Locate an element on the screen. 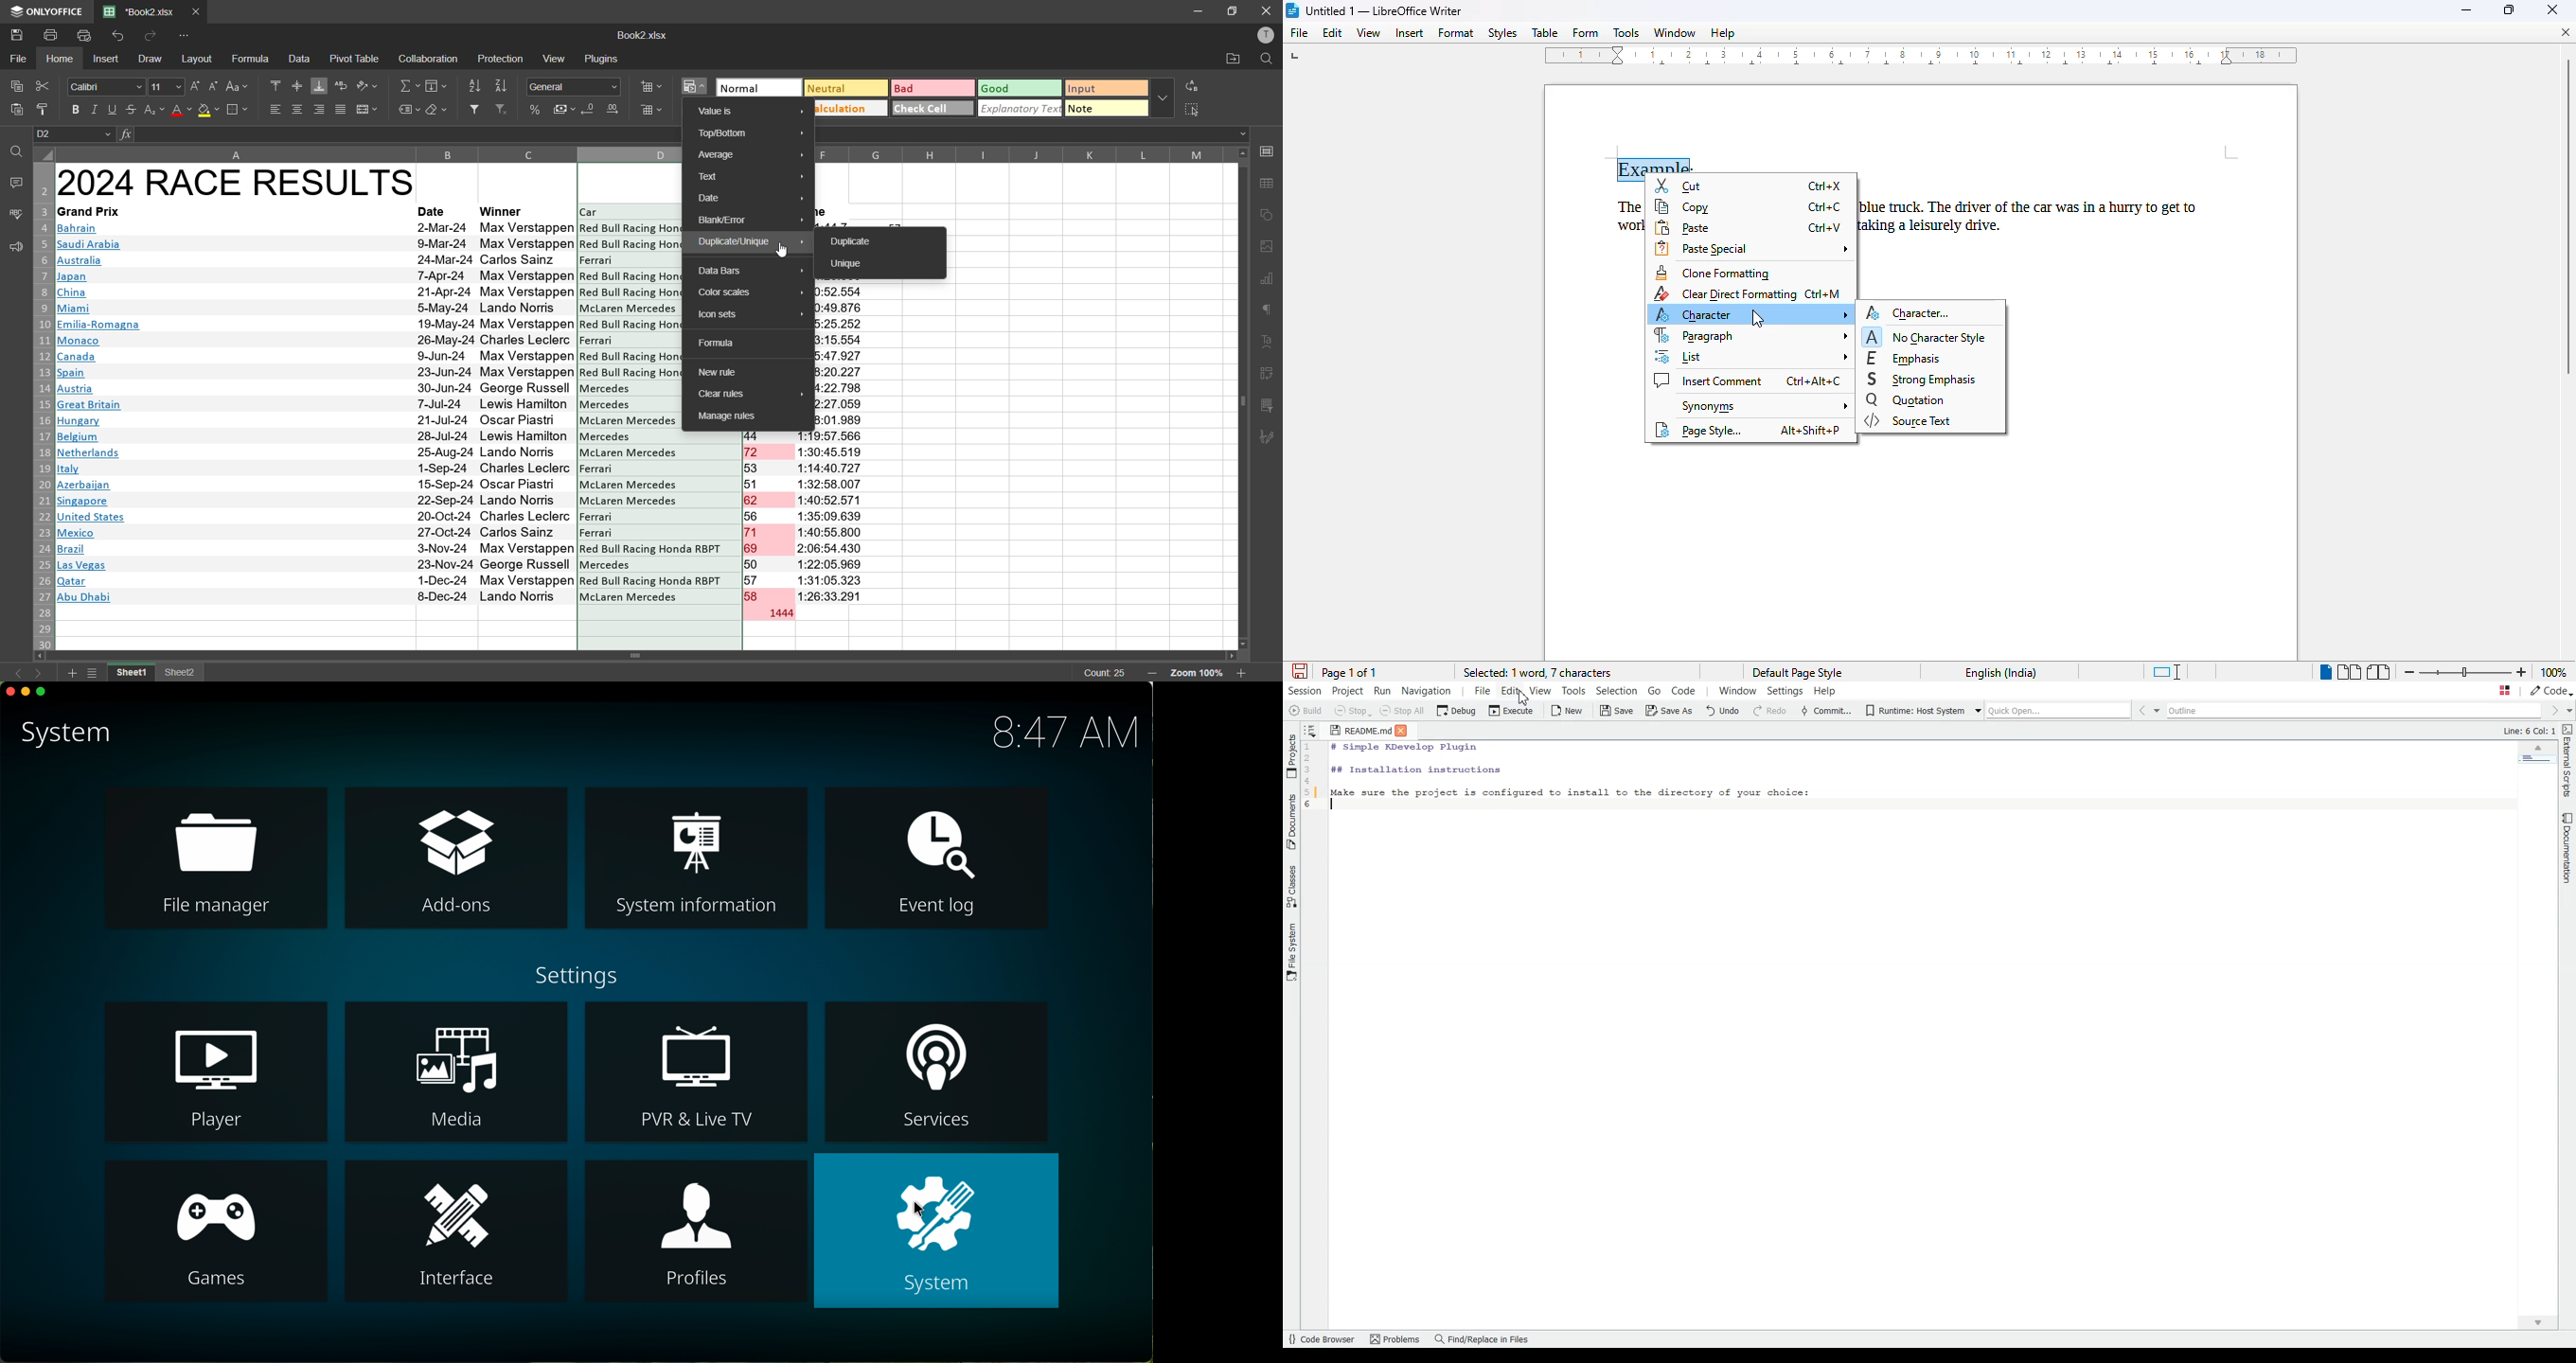 This screenshot has width=2576, height=1372. align top is located at coordinates (275, 84).